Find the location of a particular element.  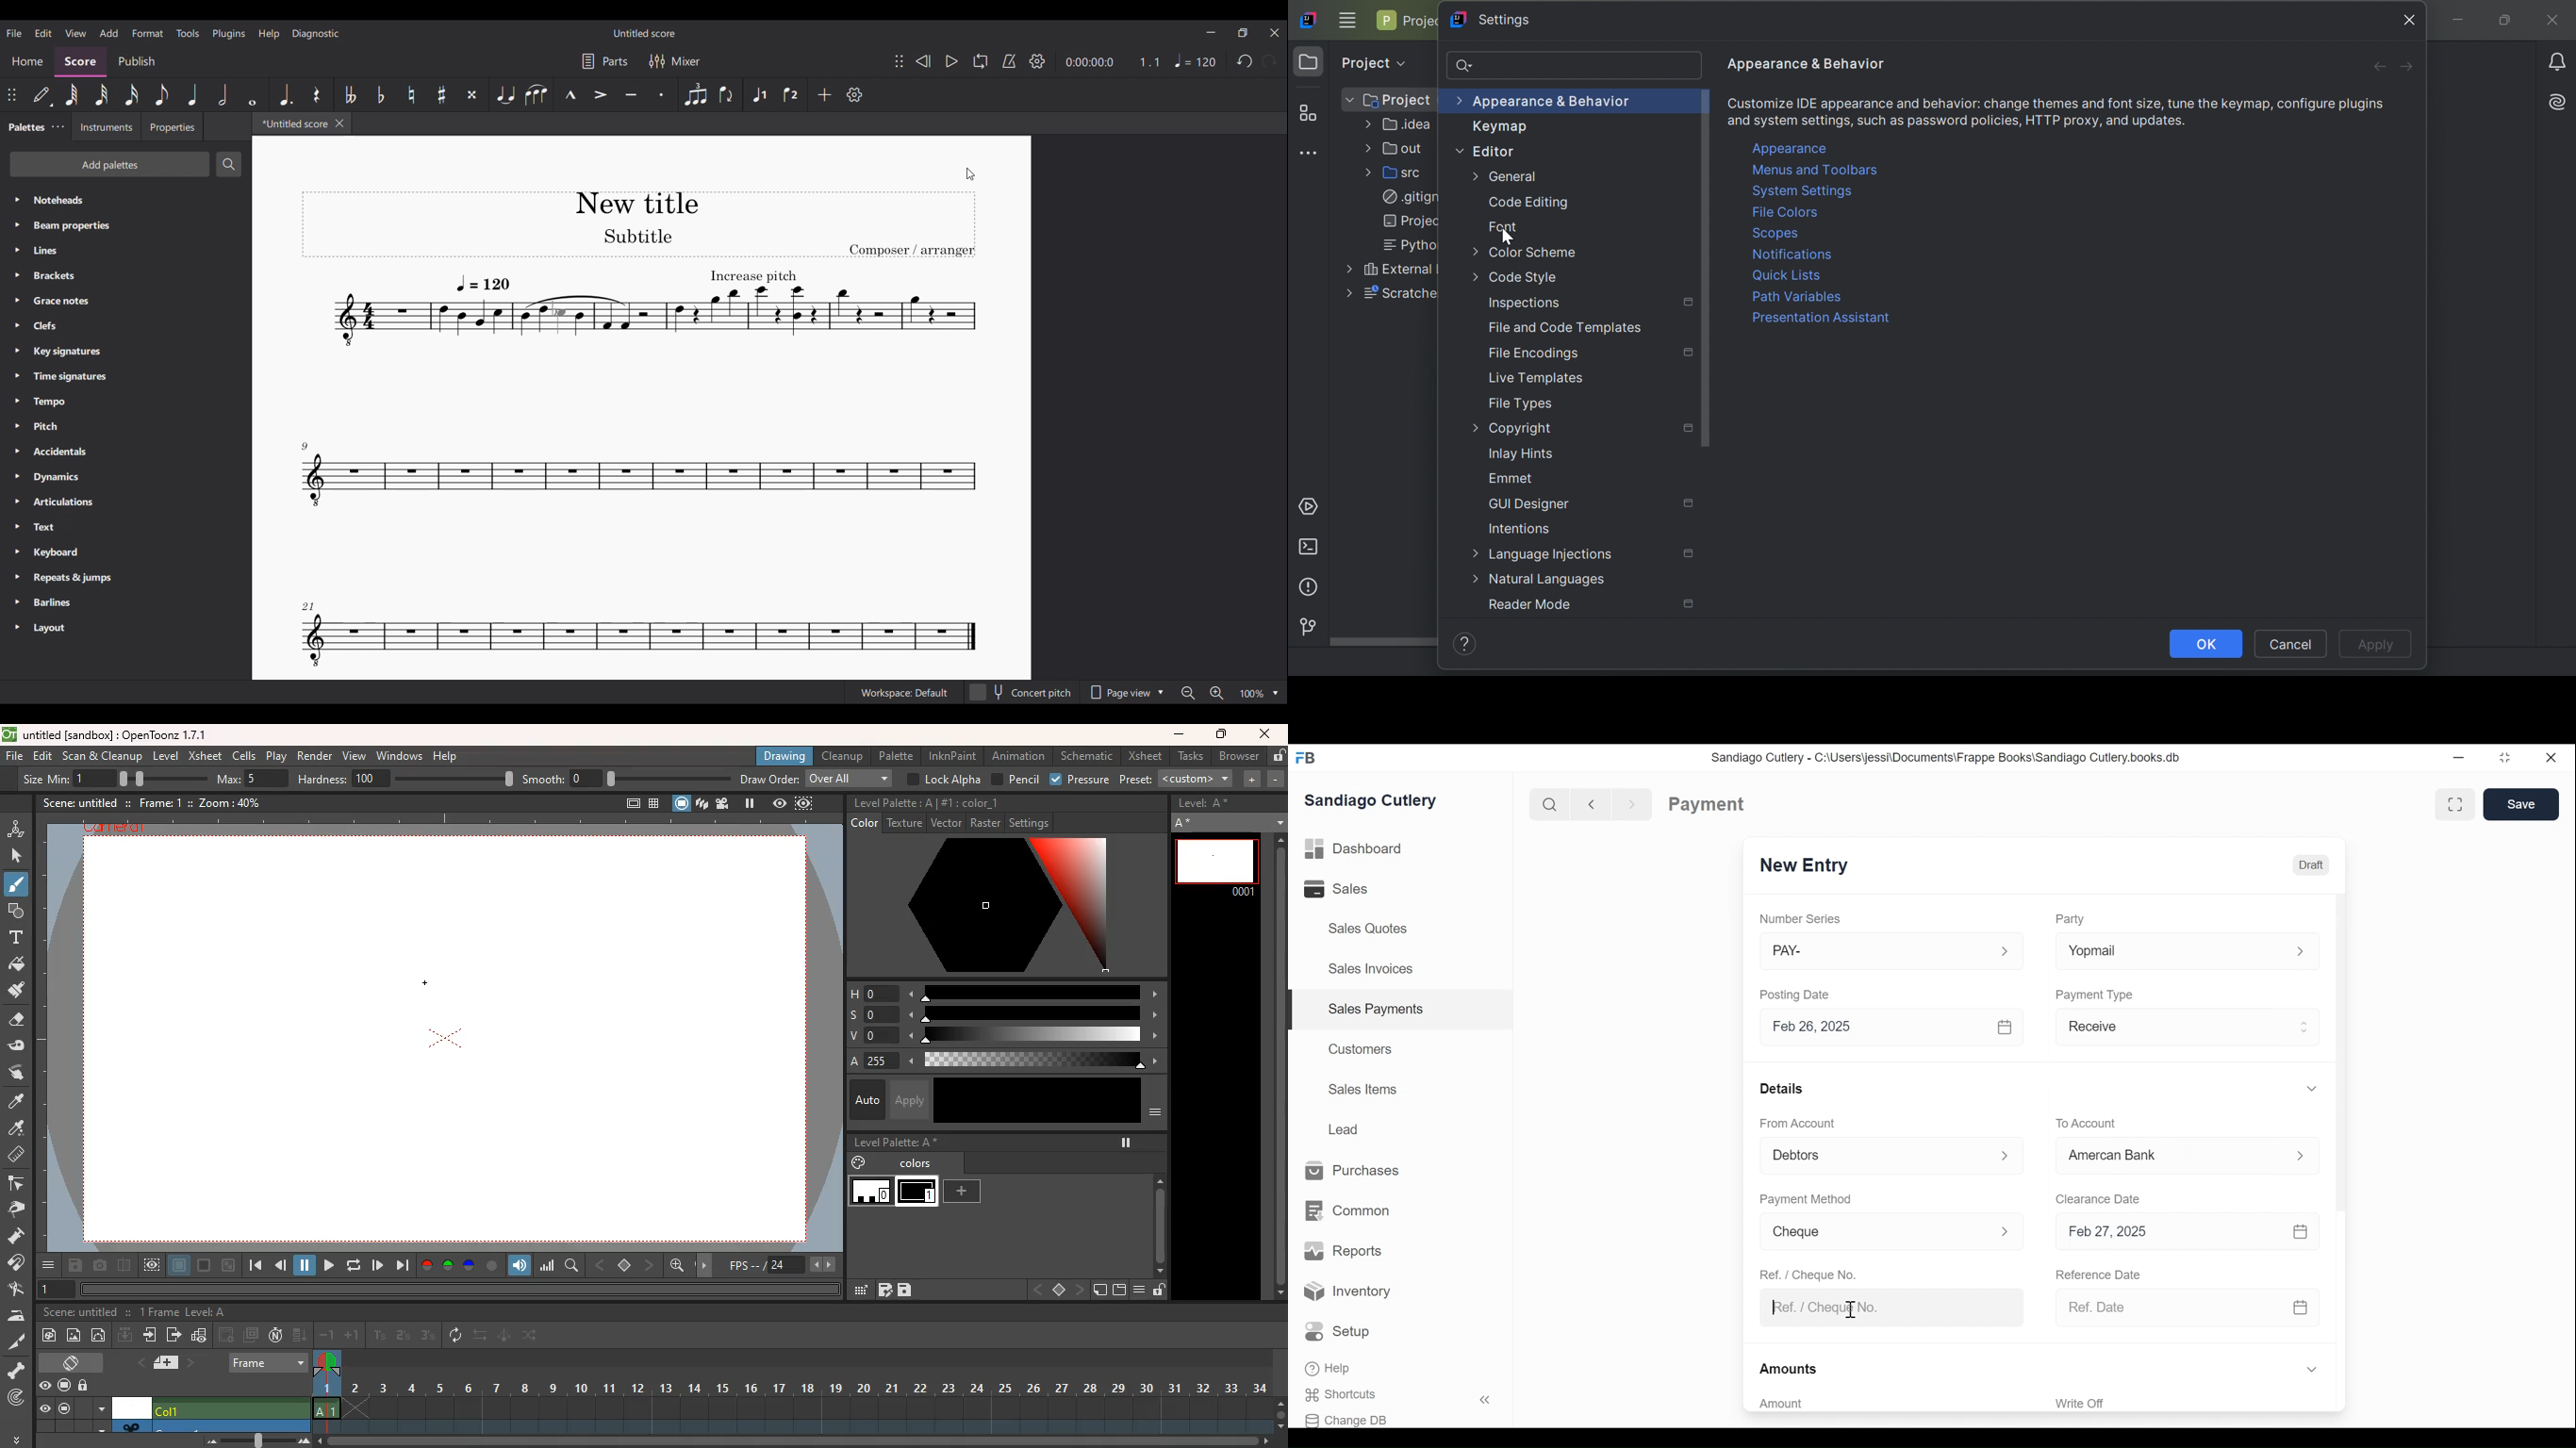

Draft is located at coordinates (2311, 863).